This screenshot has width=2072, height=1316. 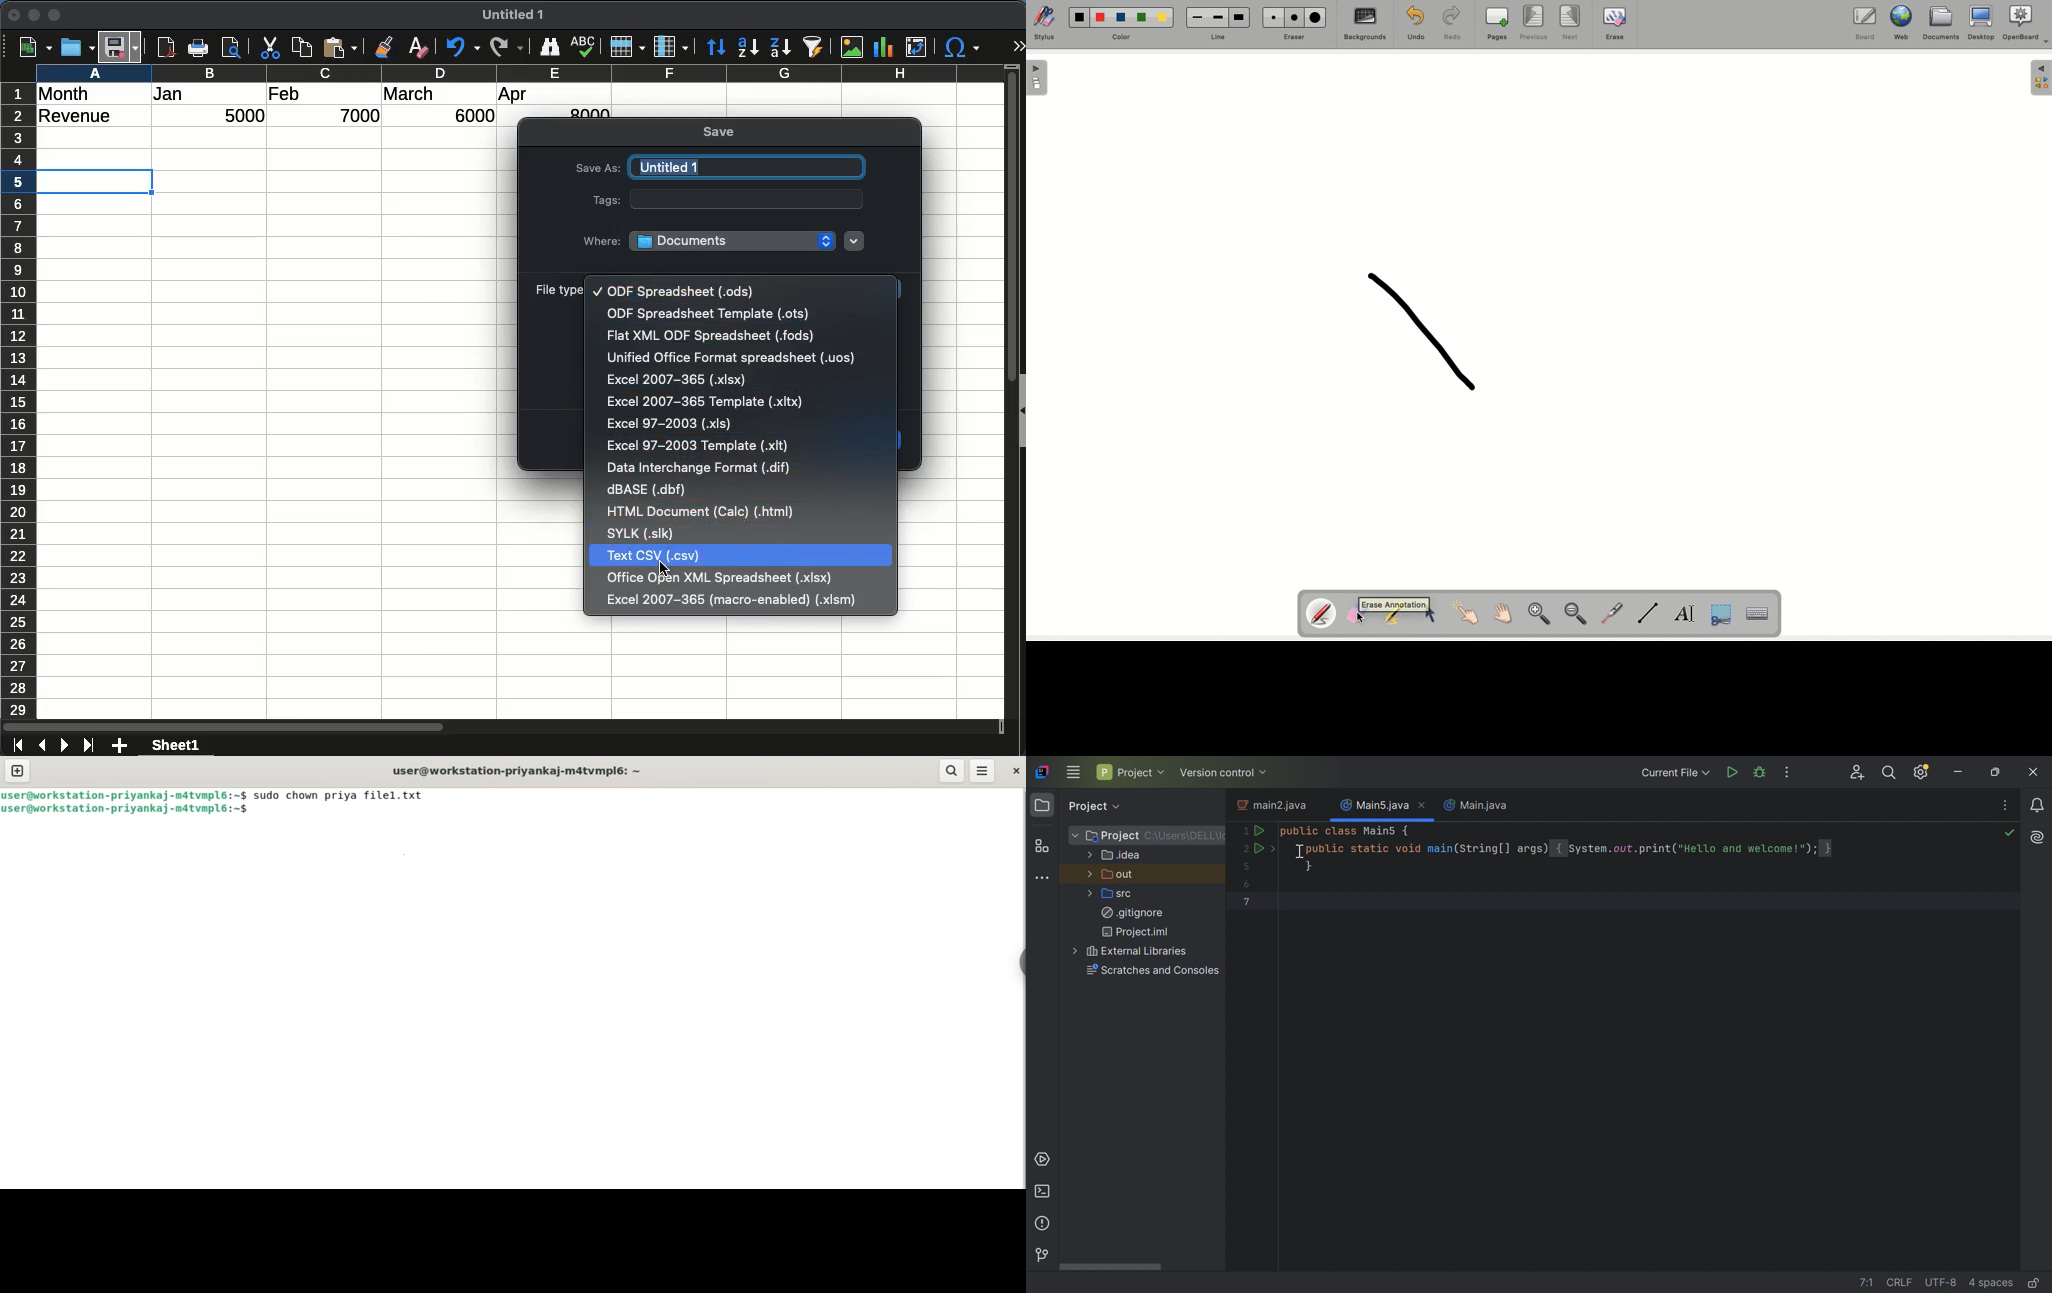 What do you see at coordinates (701, 514) in the screenshot?
I see `html document` at bounding box center [701, 514].